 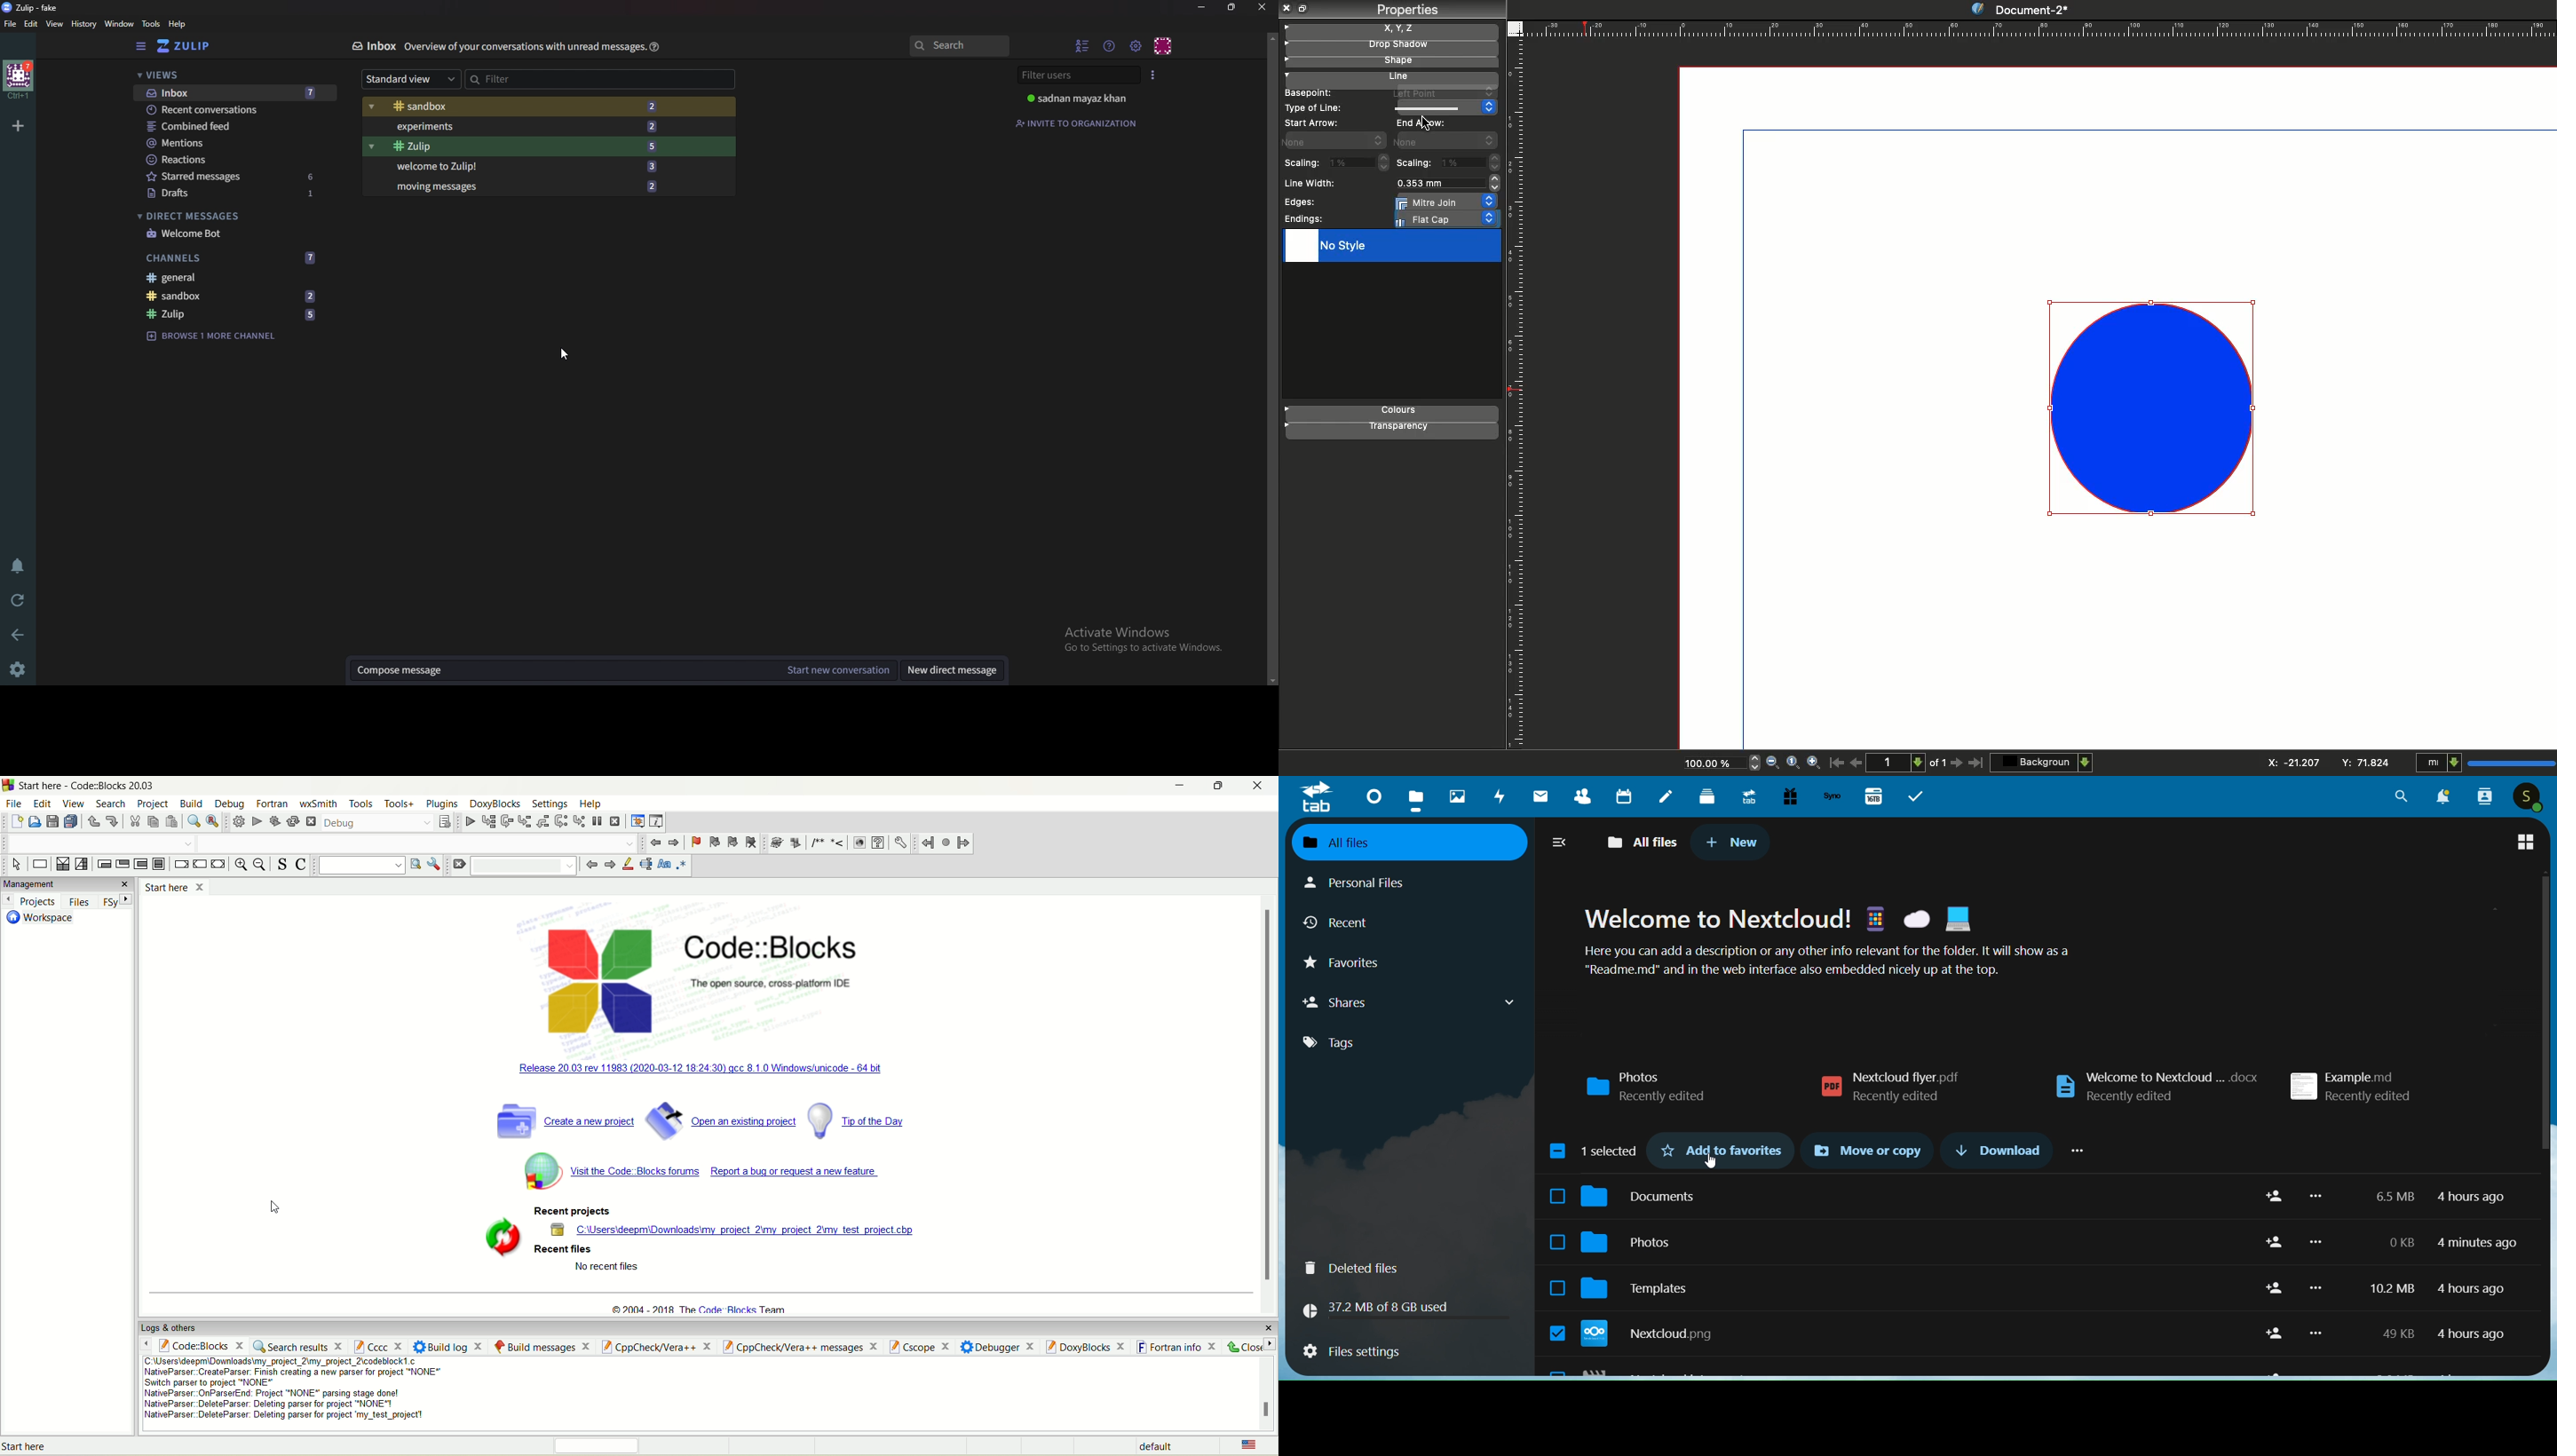 What do you see at coordinates (1078, 100) in the screenshot?
I see `sadnan mayaz khan` at bounding box center [1078, 100].